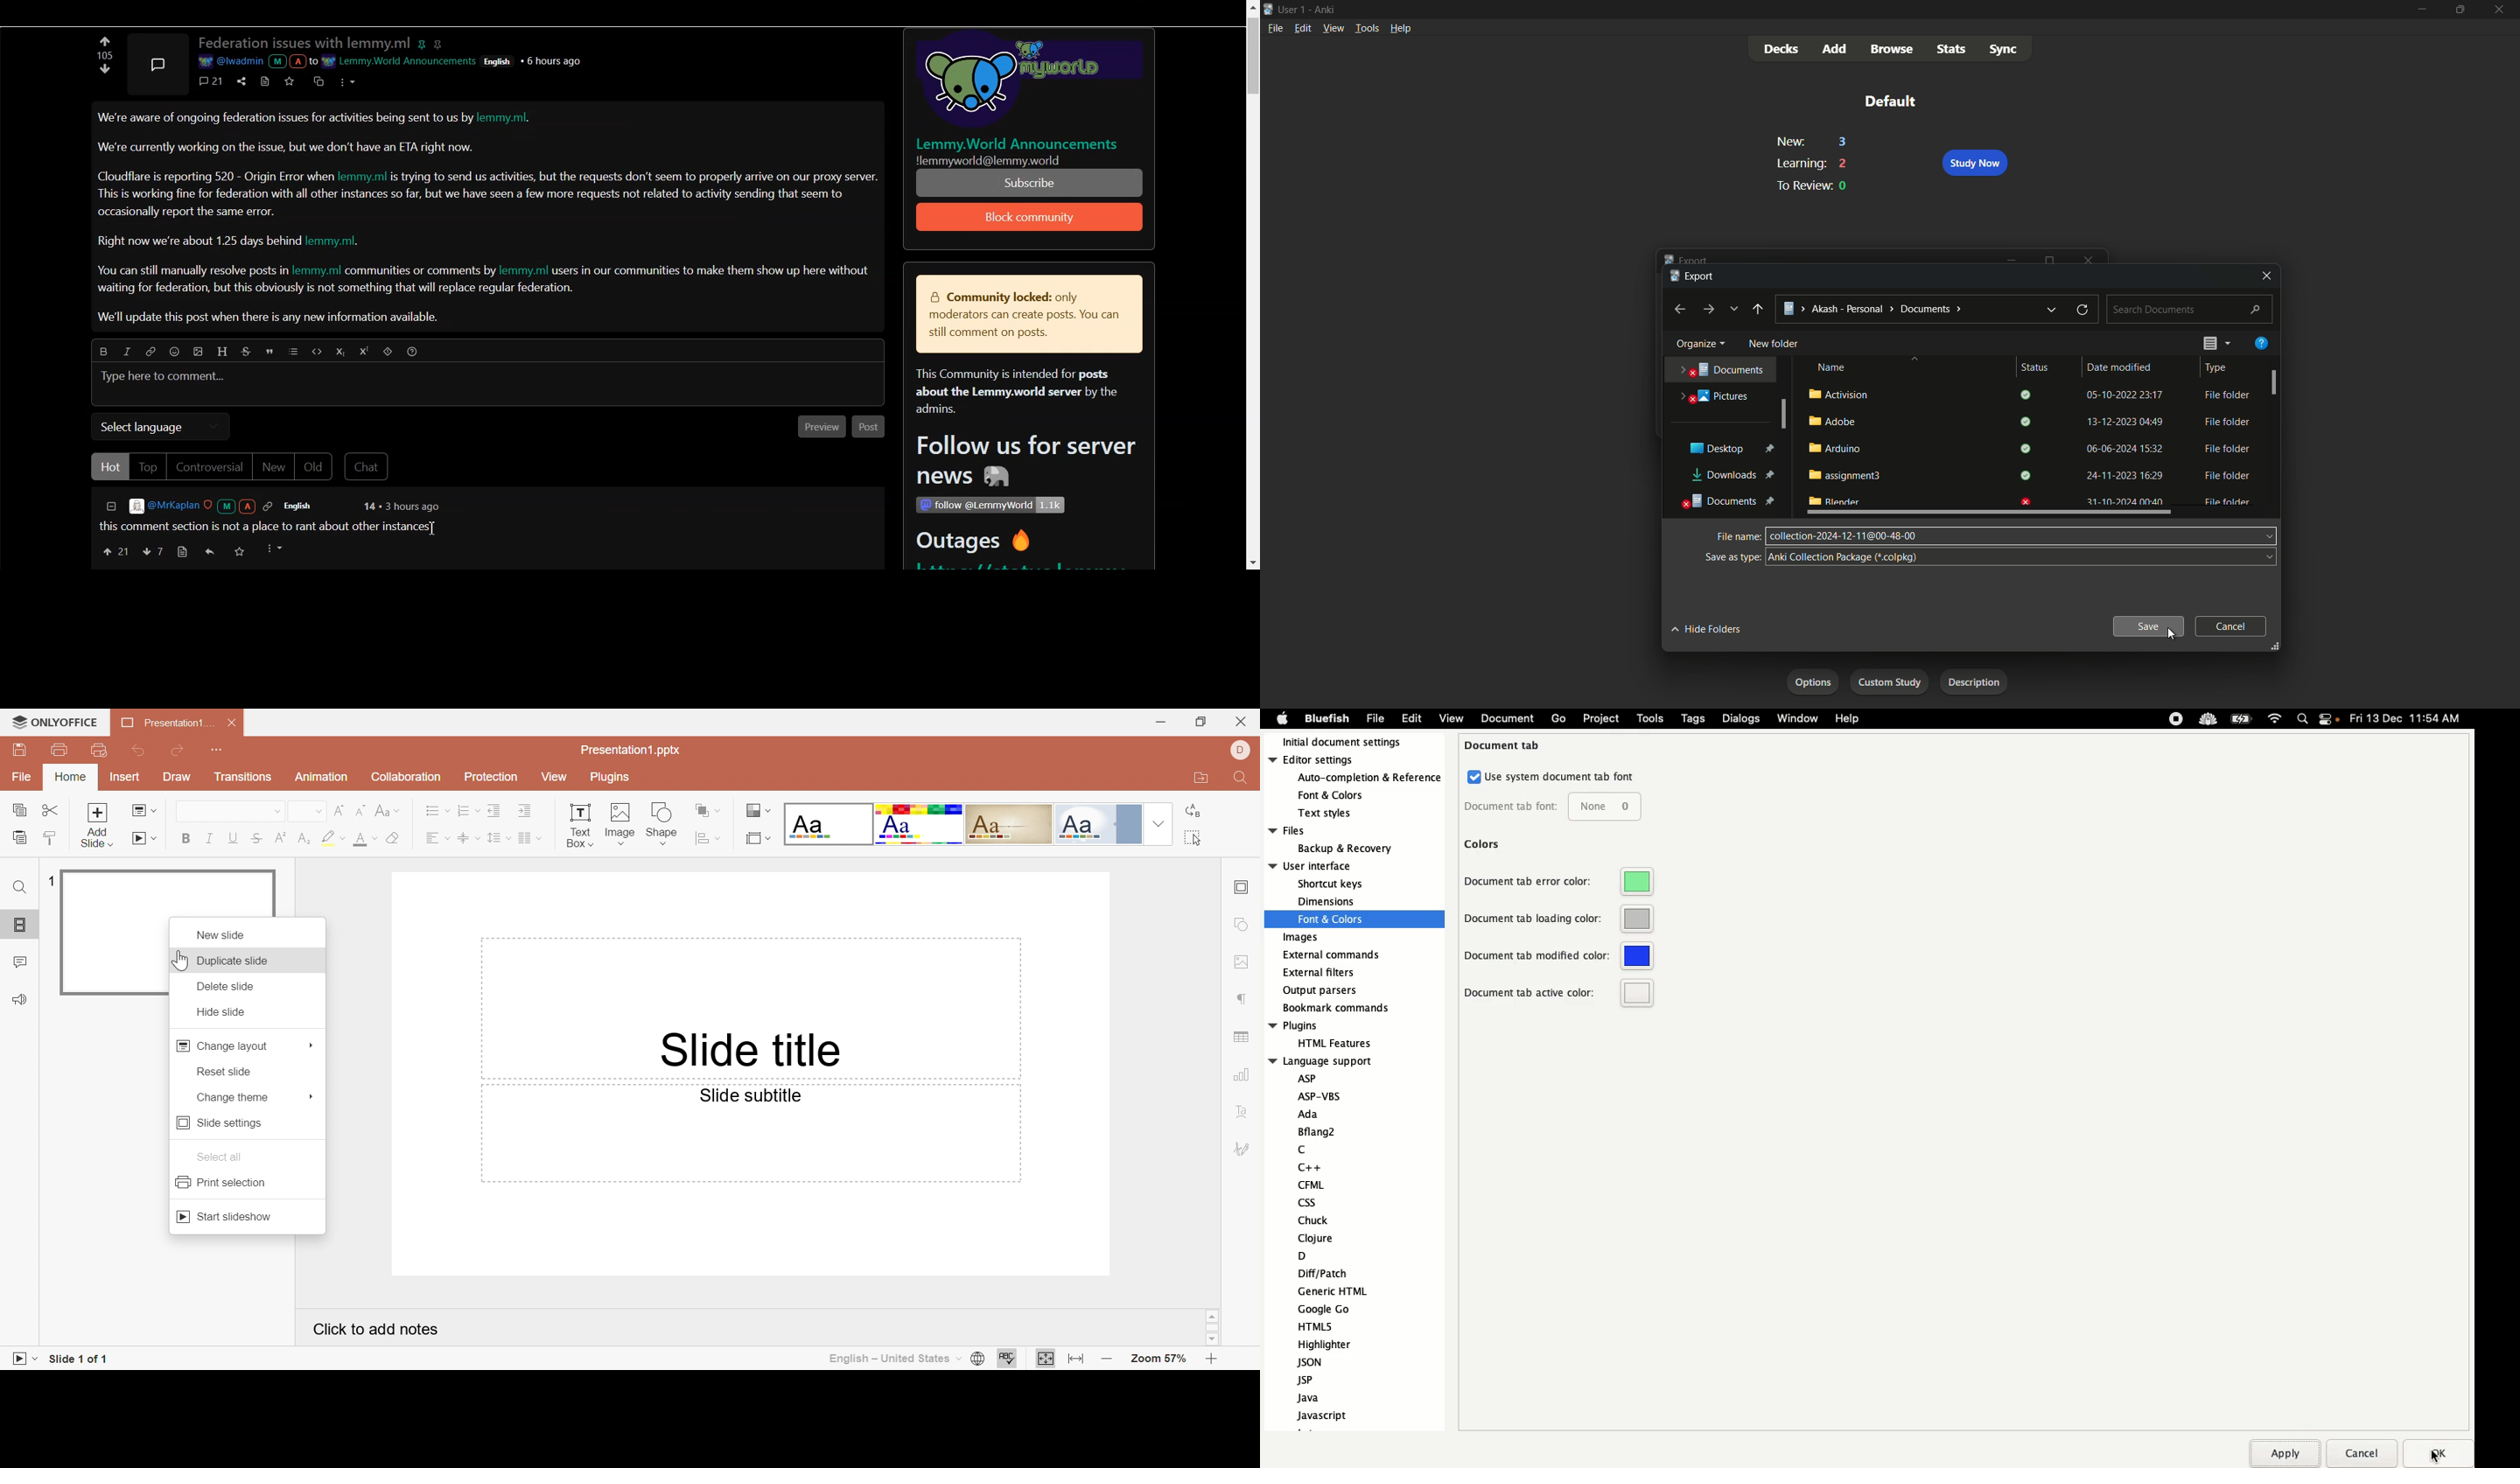  What do you see at coordinates (1484, 844) in the screenshot?
I see `Colors ` at bounding box center [1484, 844].